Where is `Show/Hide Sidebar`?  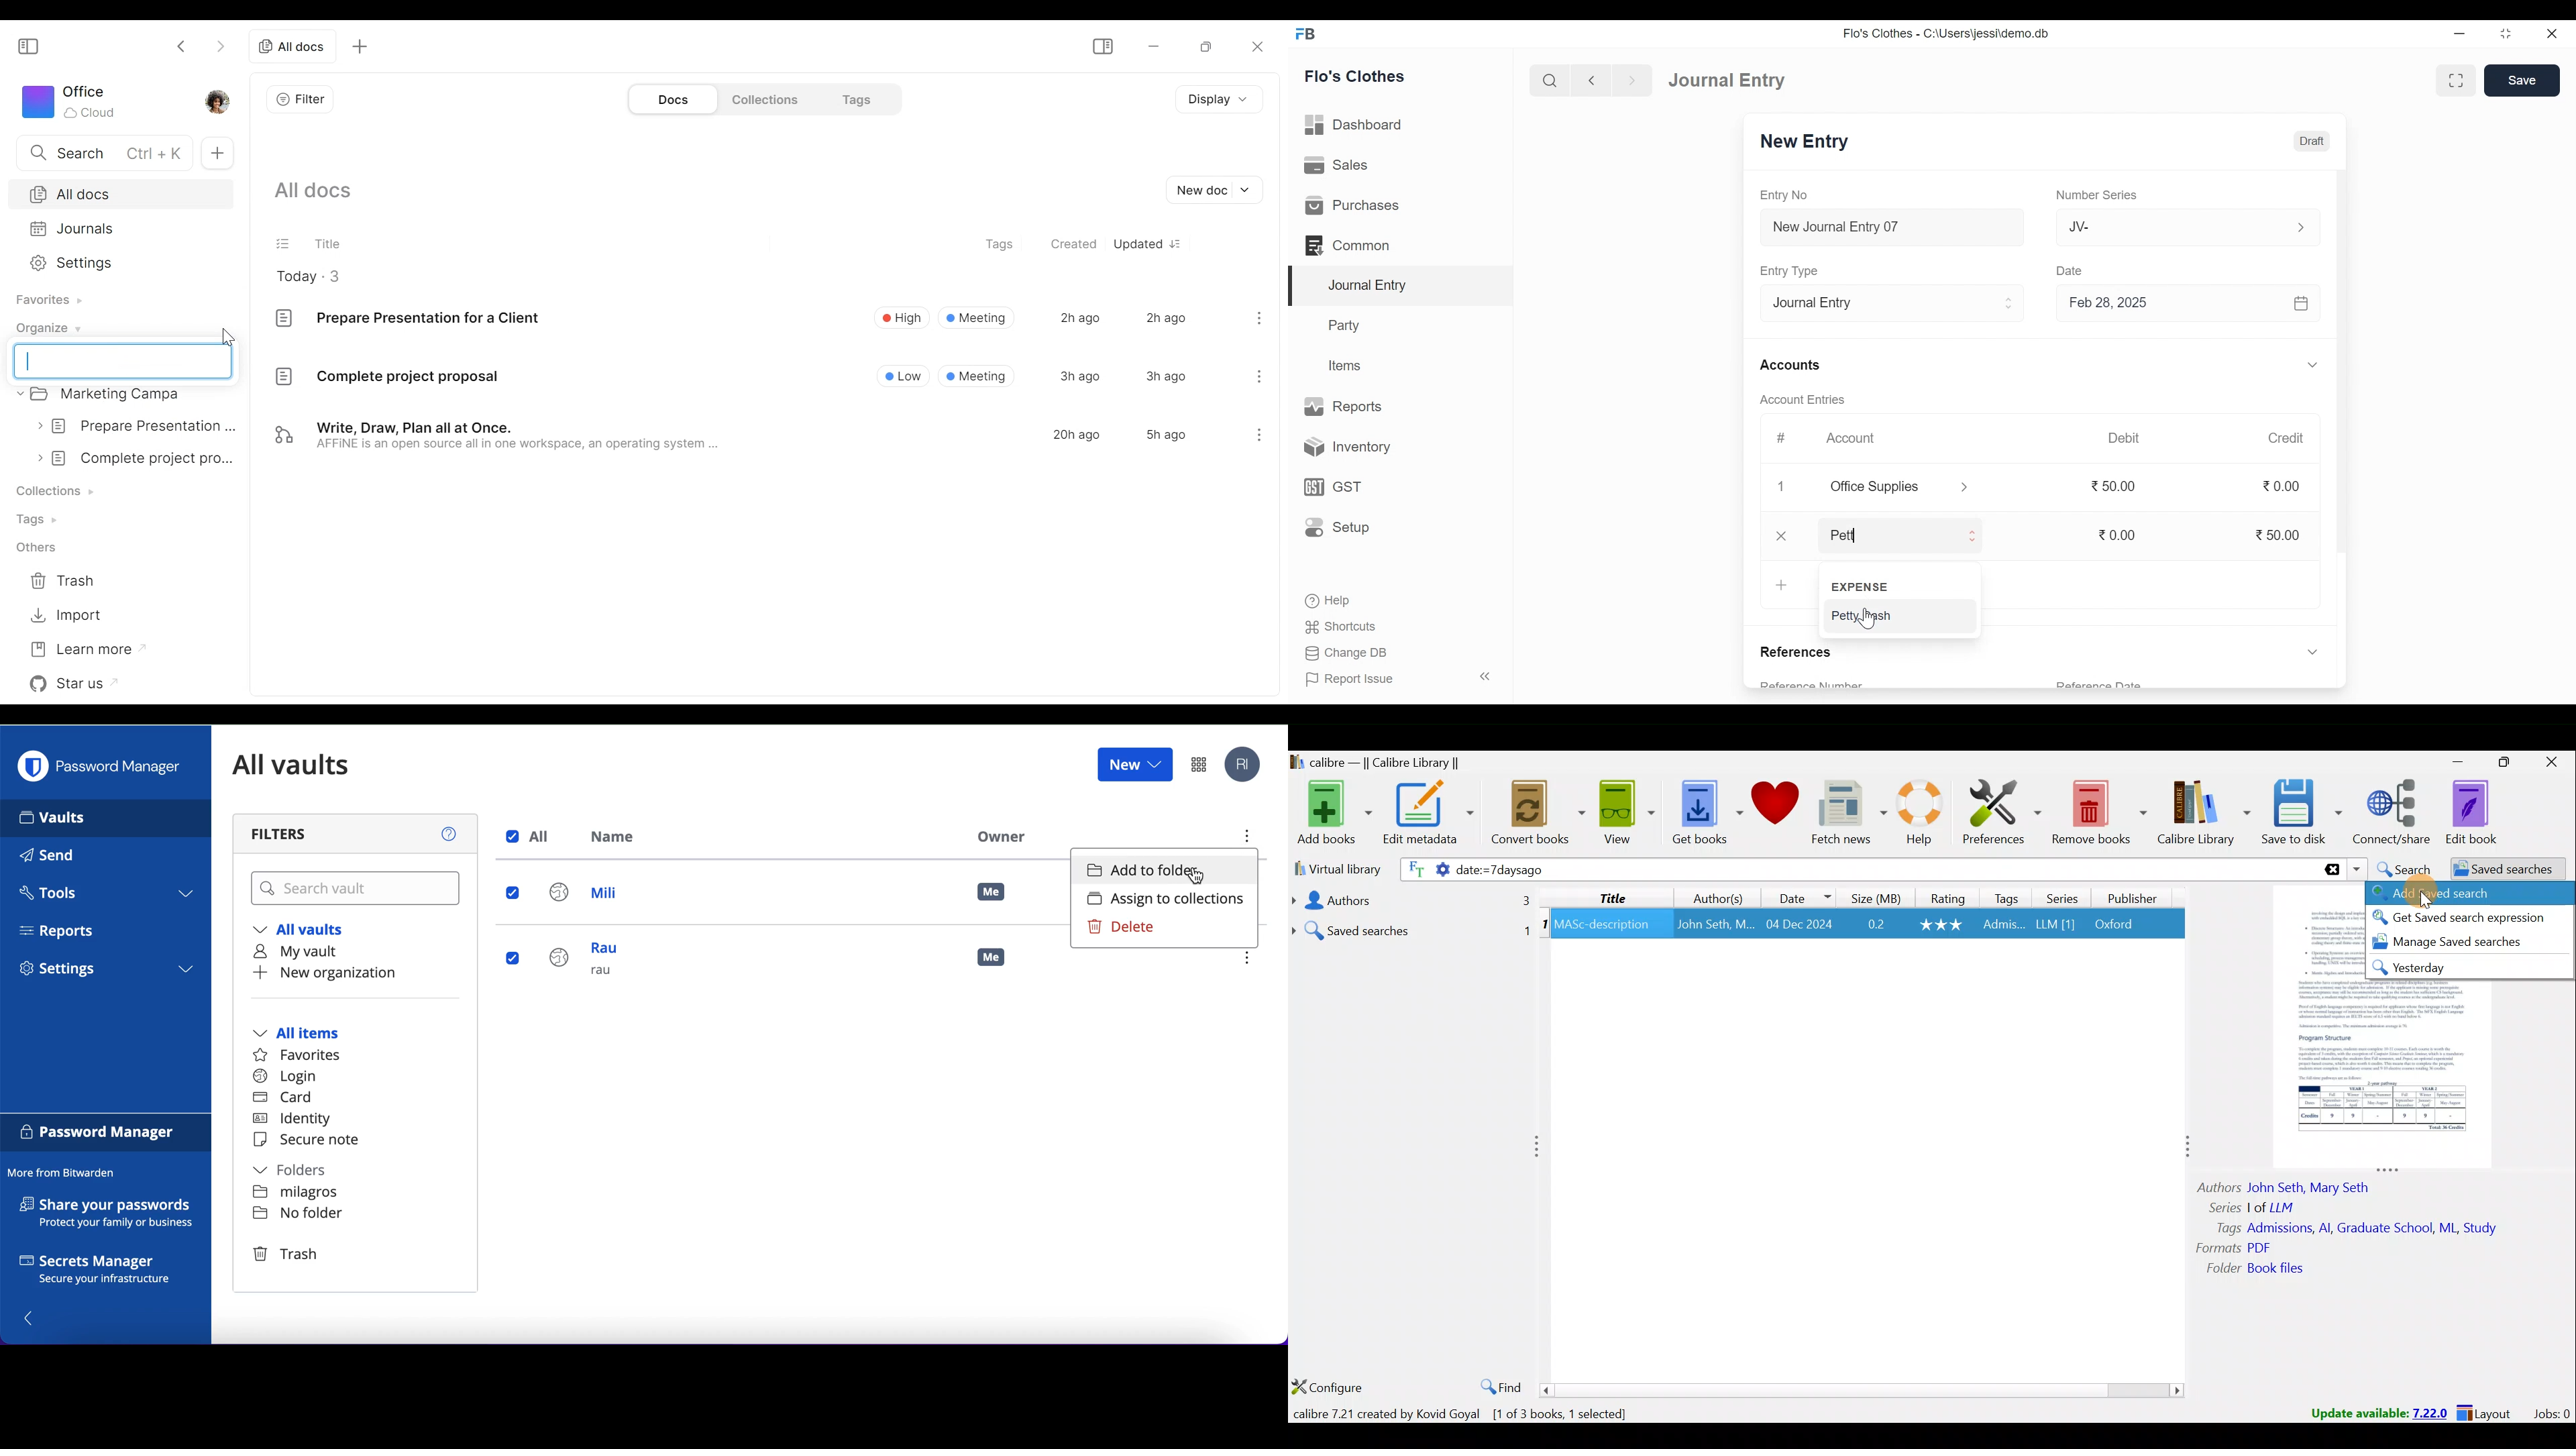
Show/Hide Sidebar is located at coordinates (29, 47).